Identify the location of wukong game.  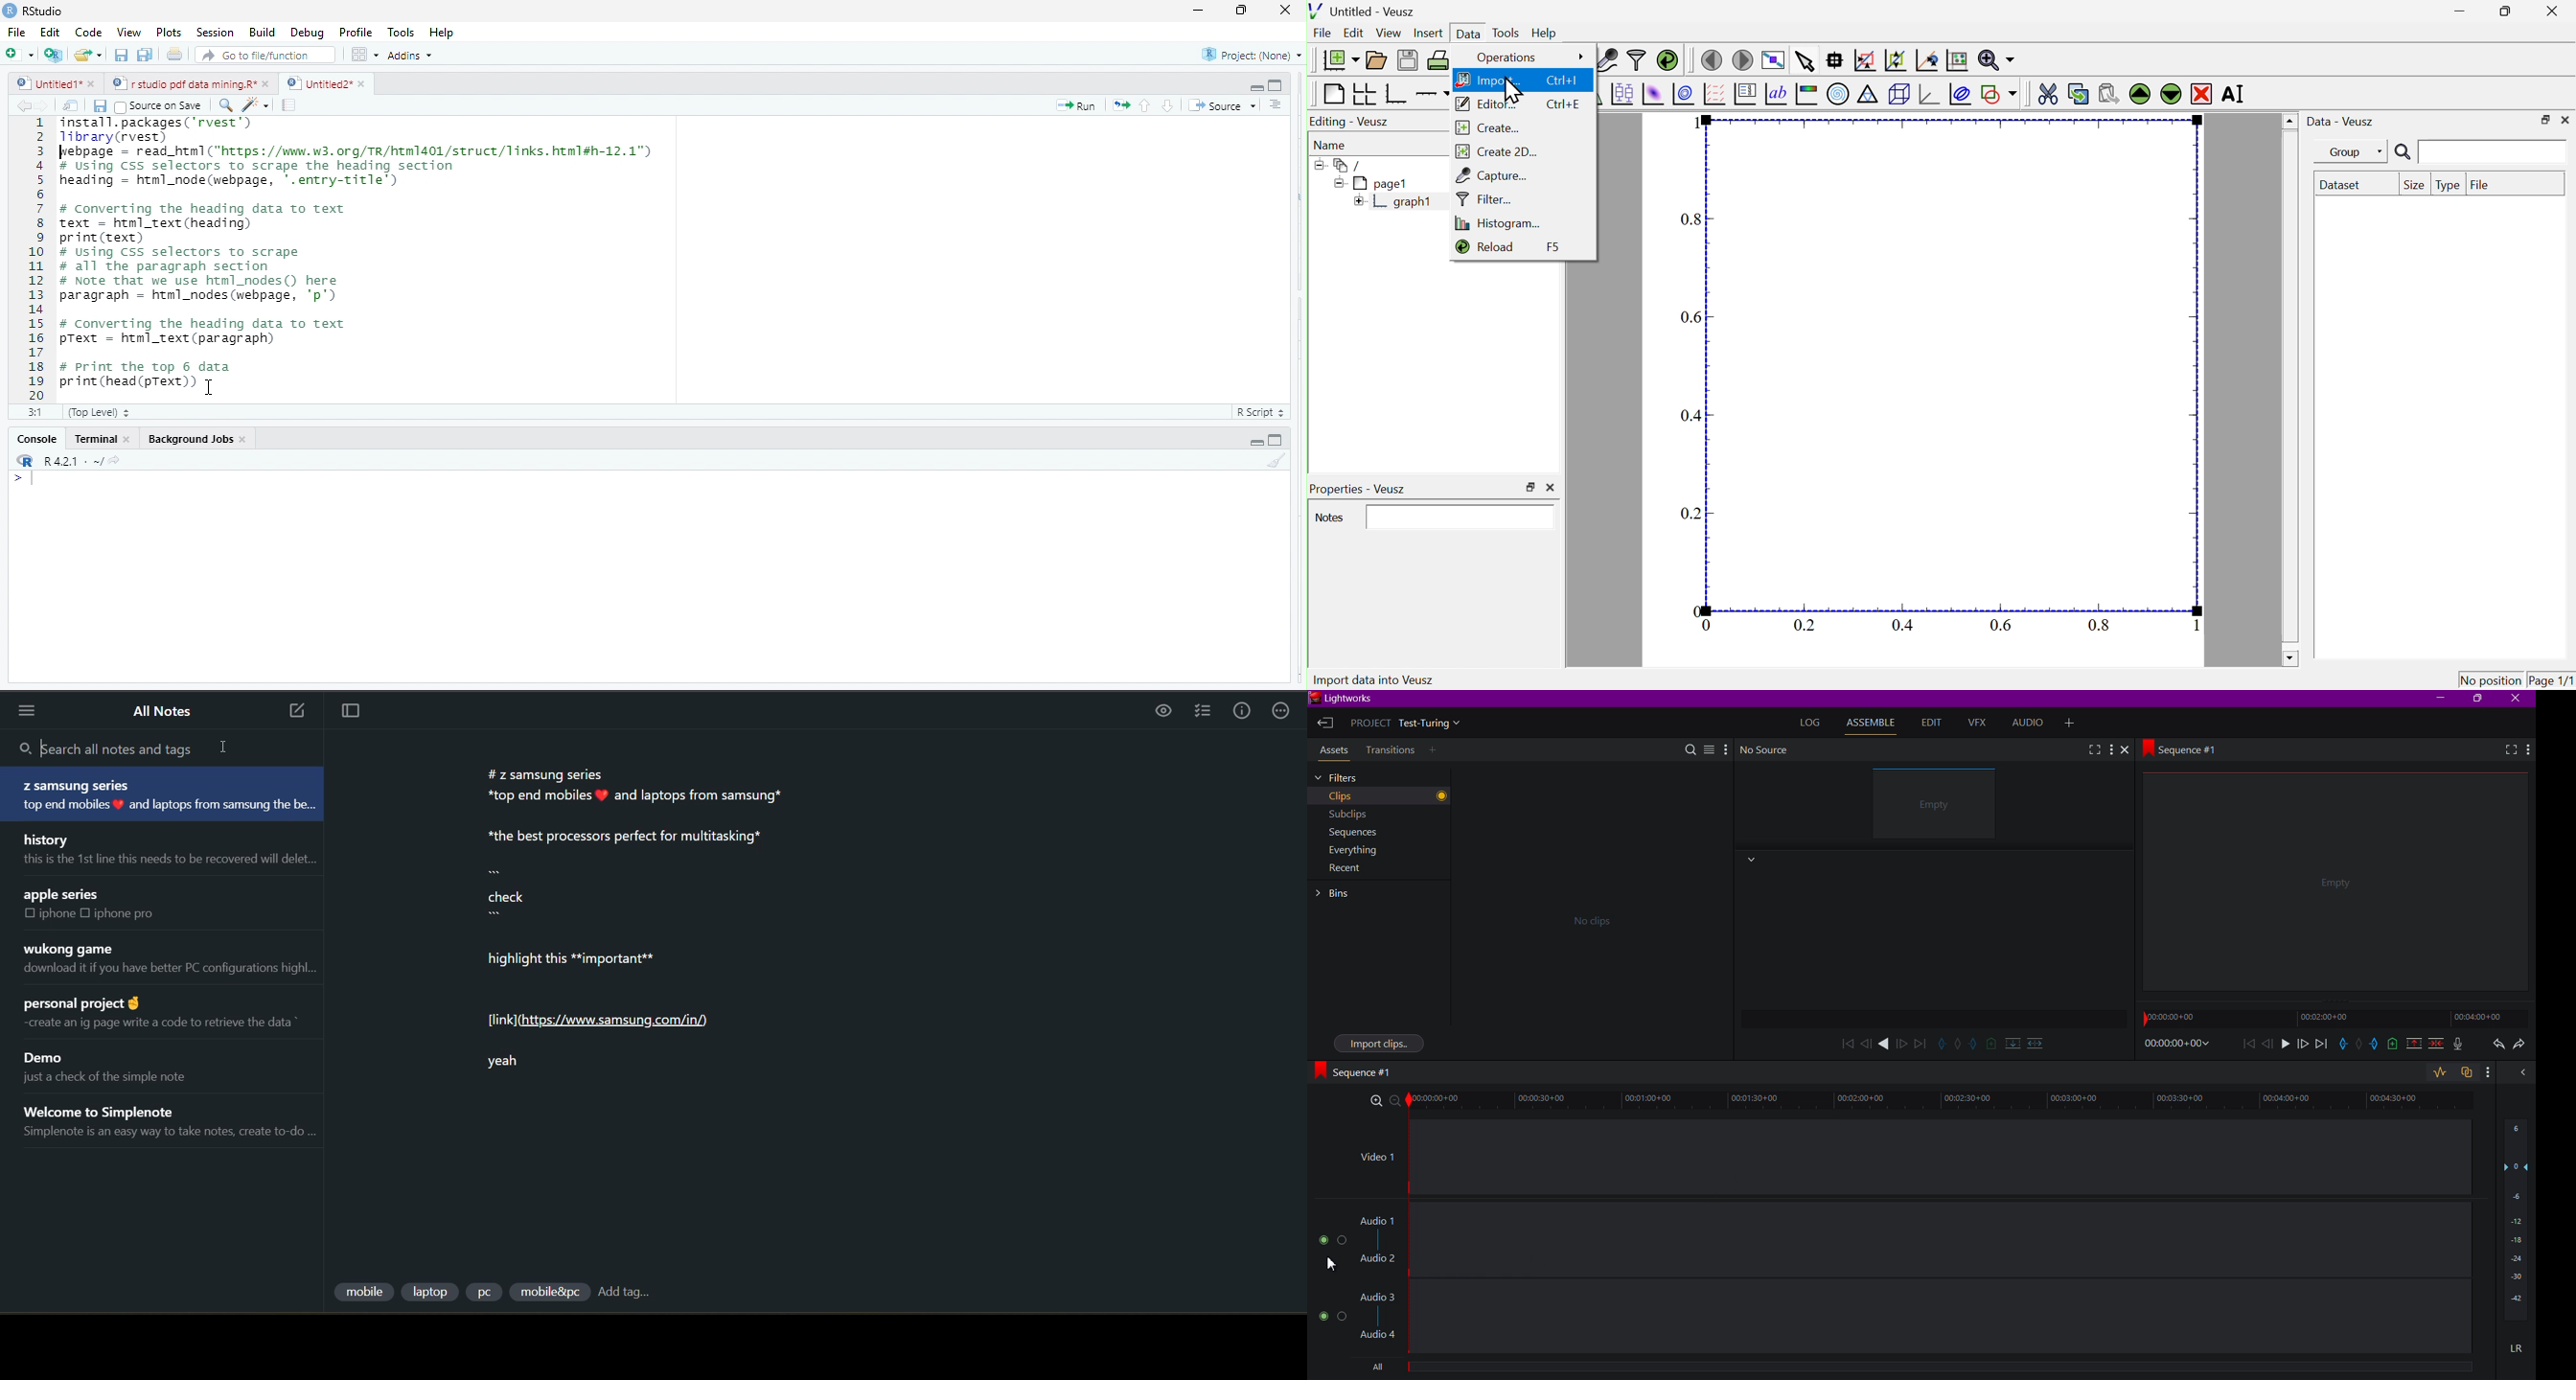
(73, 948).